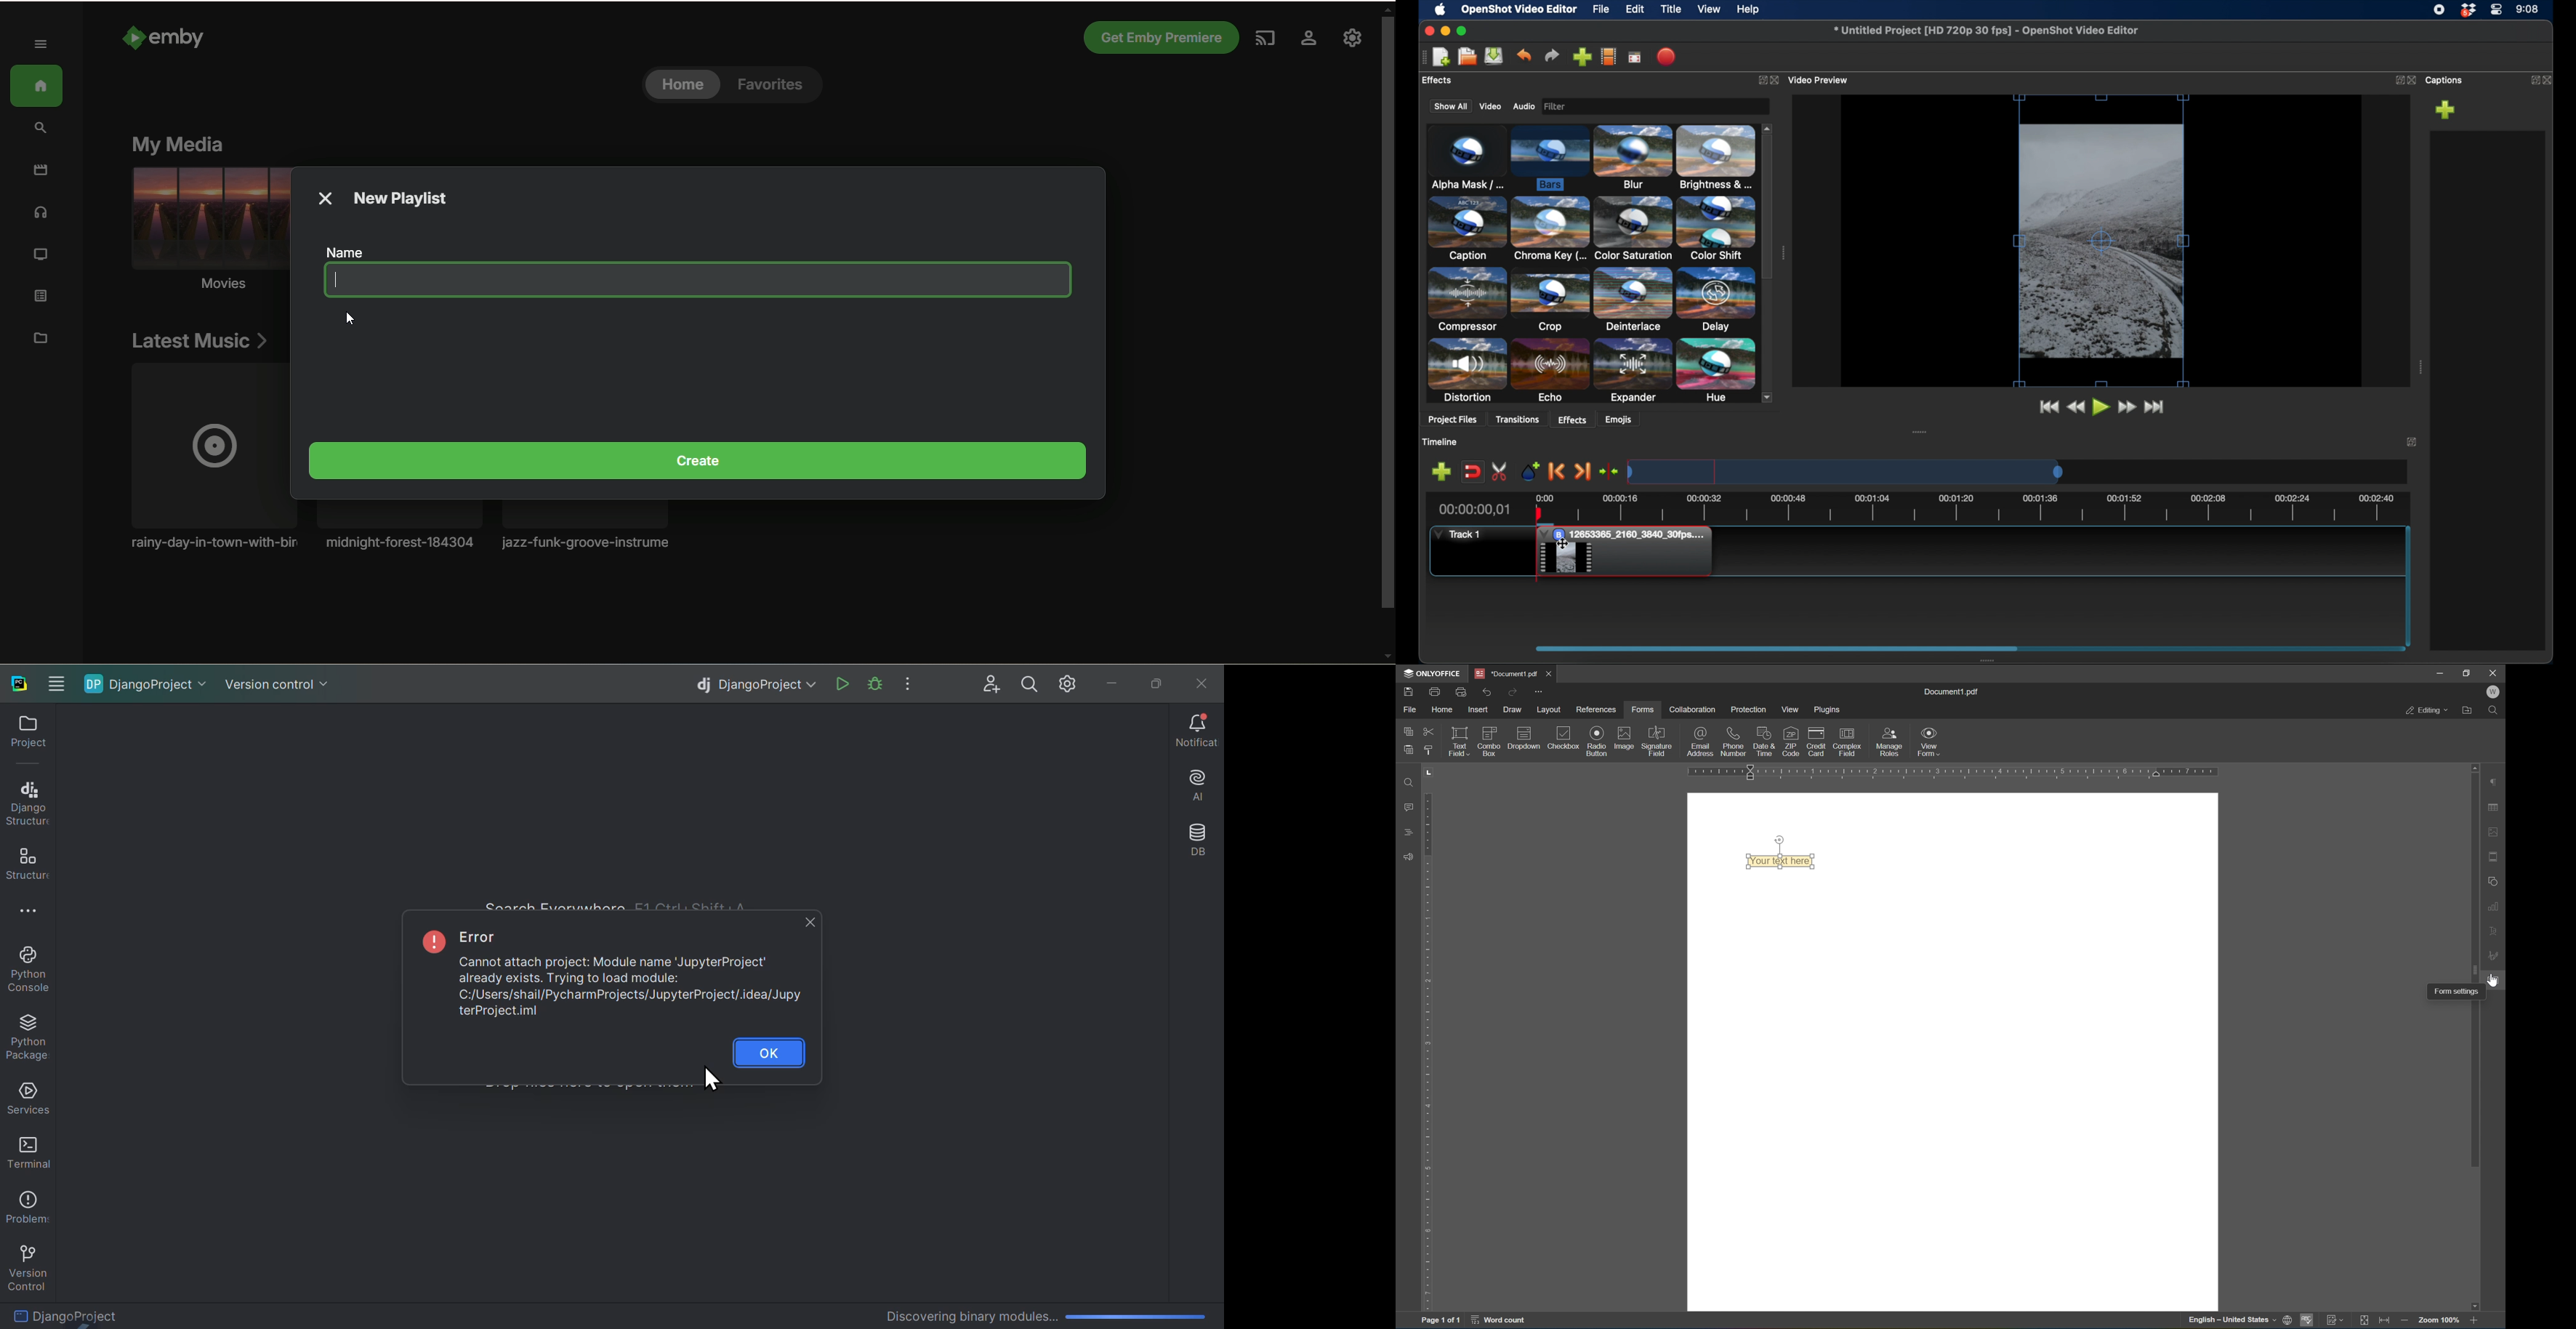  I want to click on chroma key, so click(1550, 230).